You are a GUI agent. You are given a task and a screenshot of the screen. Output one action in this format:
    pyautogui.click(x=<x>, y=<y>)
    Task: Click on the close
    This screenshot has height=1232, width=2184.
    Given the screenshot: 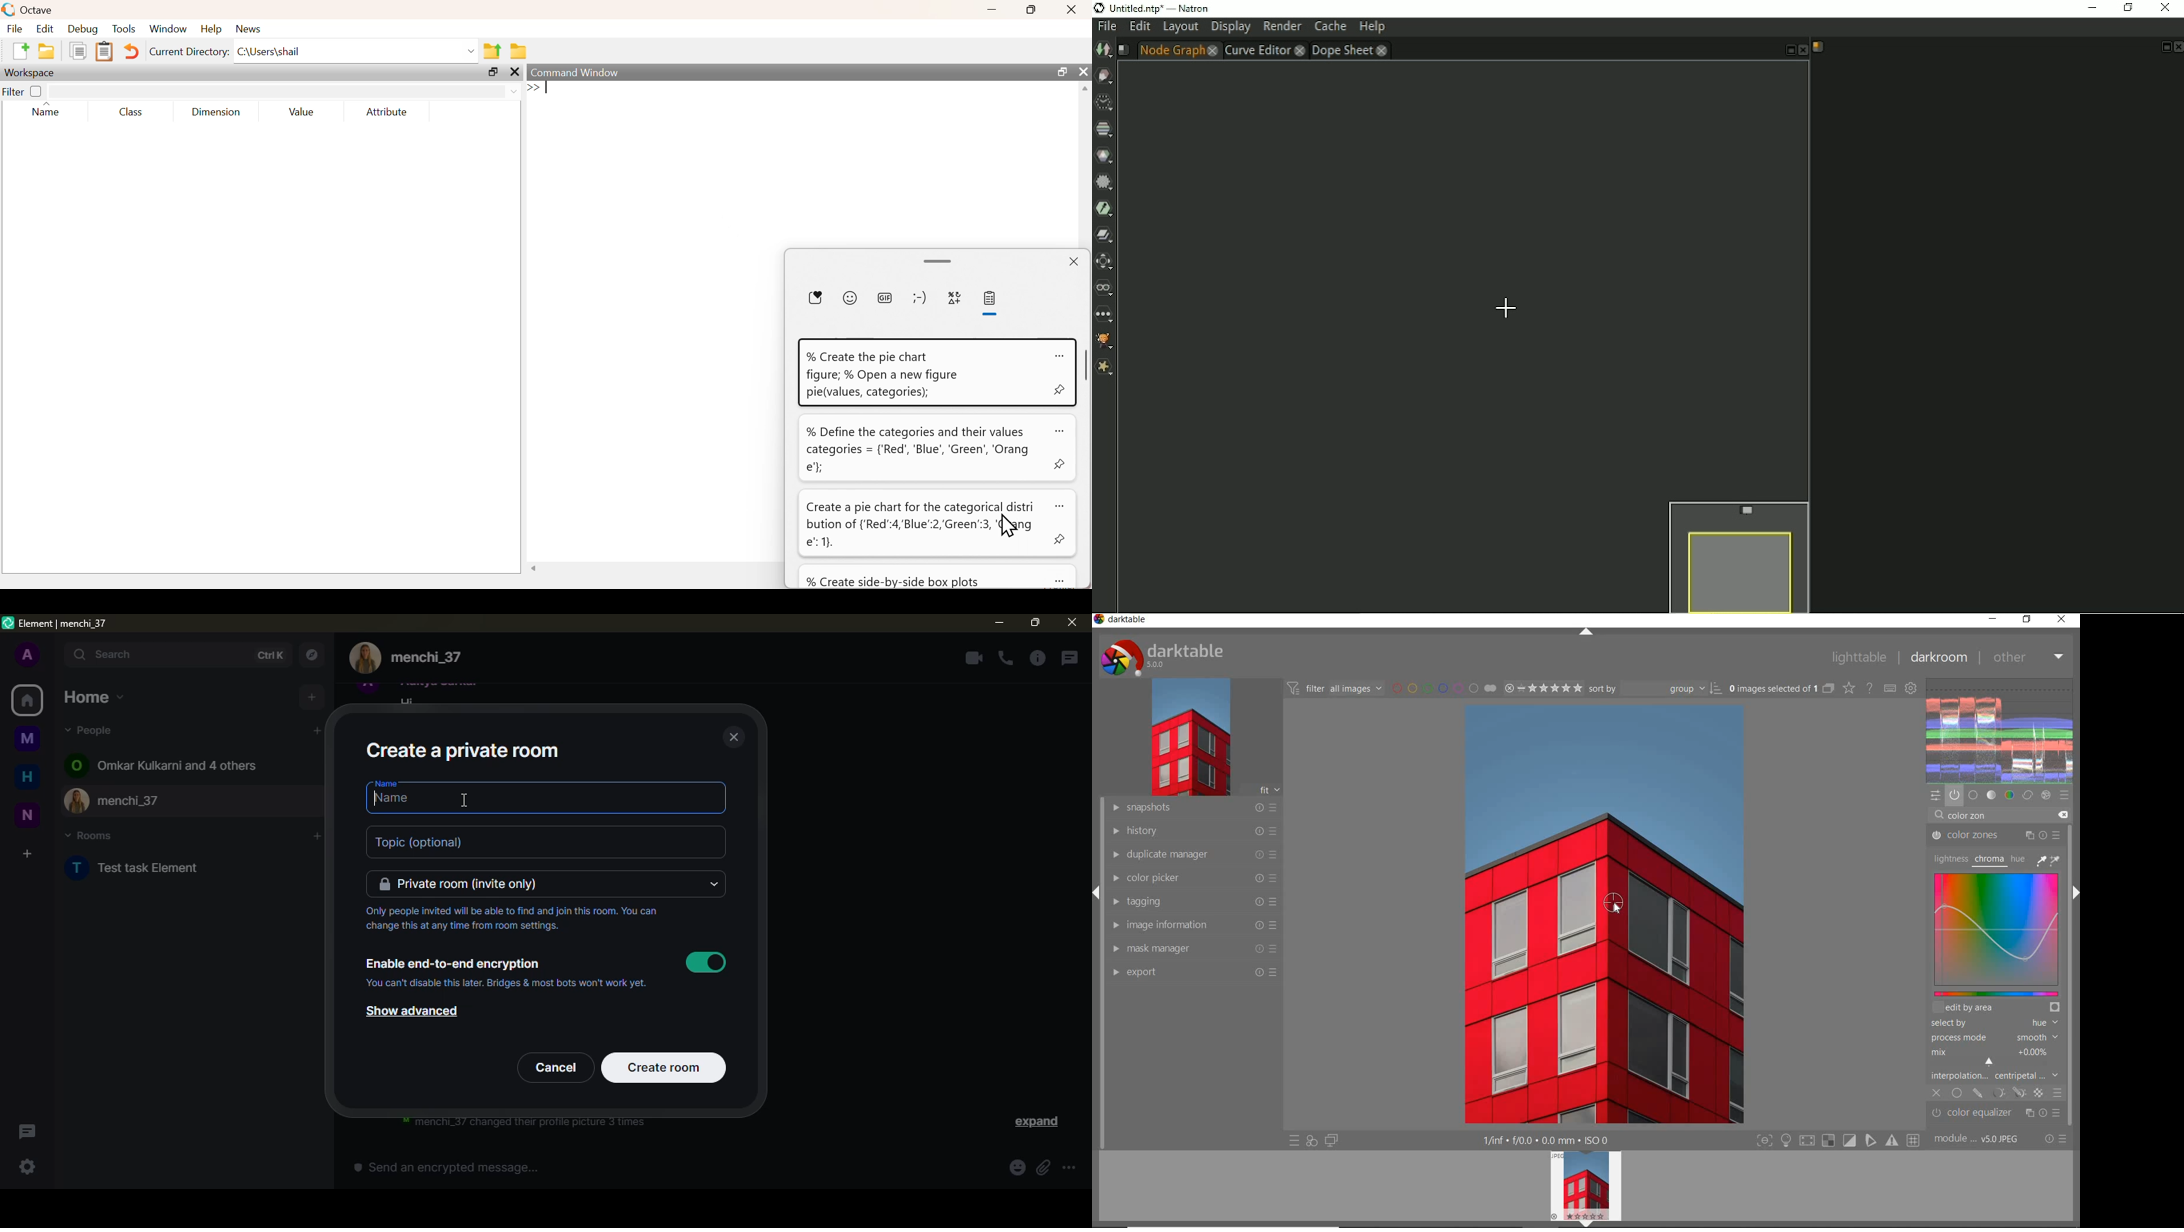 What is the action you would take?
    pyautogui.click(x=514, y=72)
    